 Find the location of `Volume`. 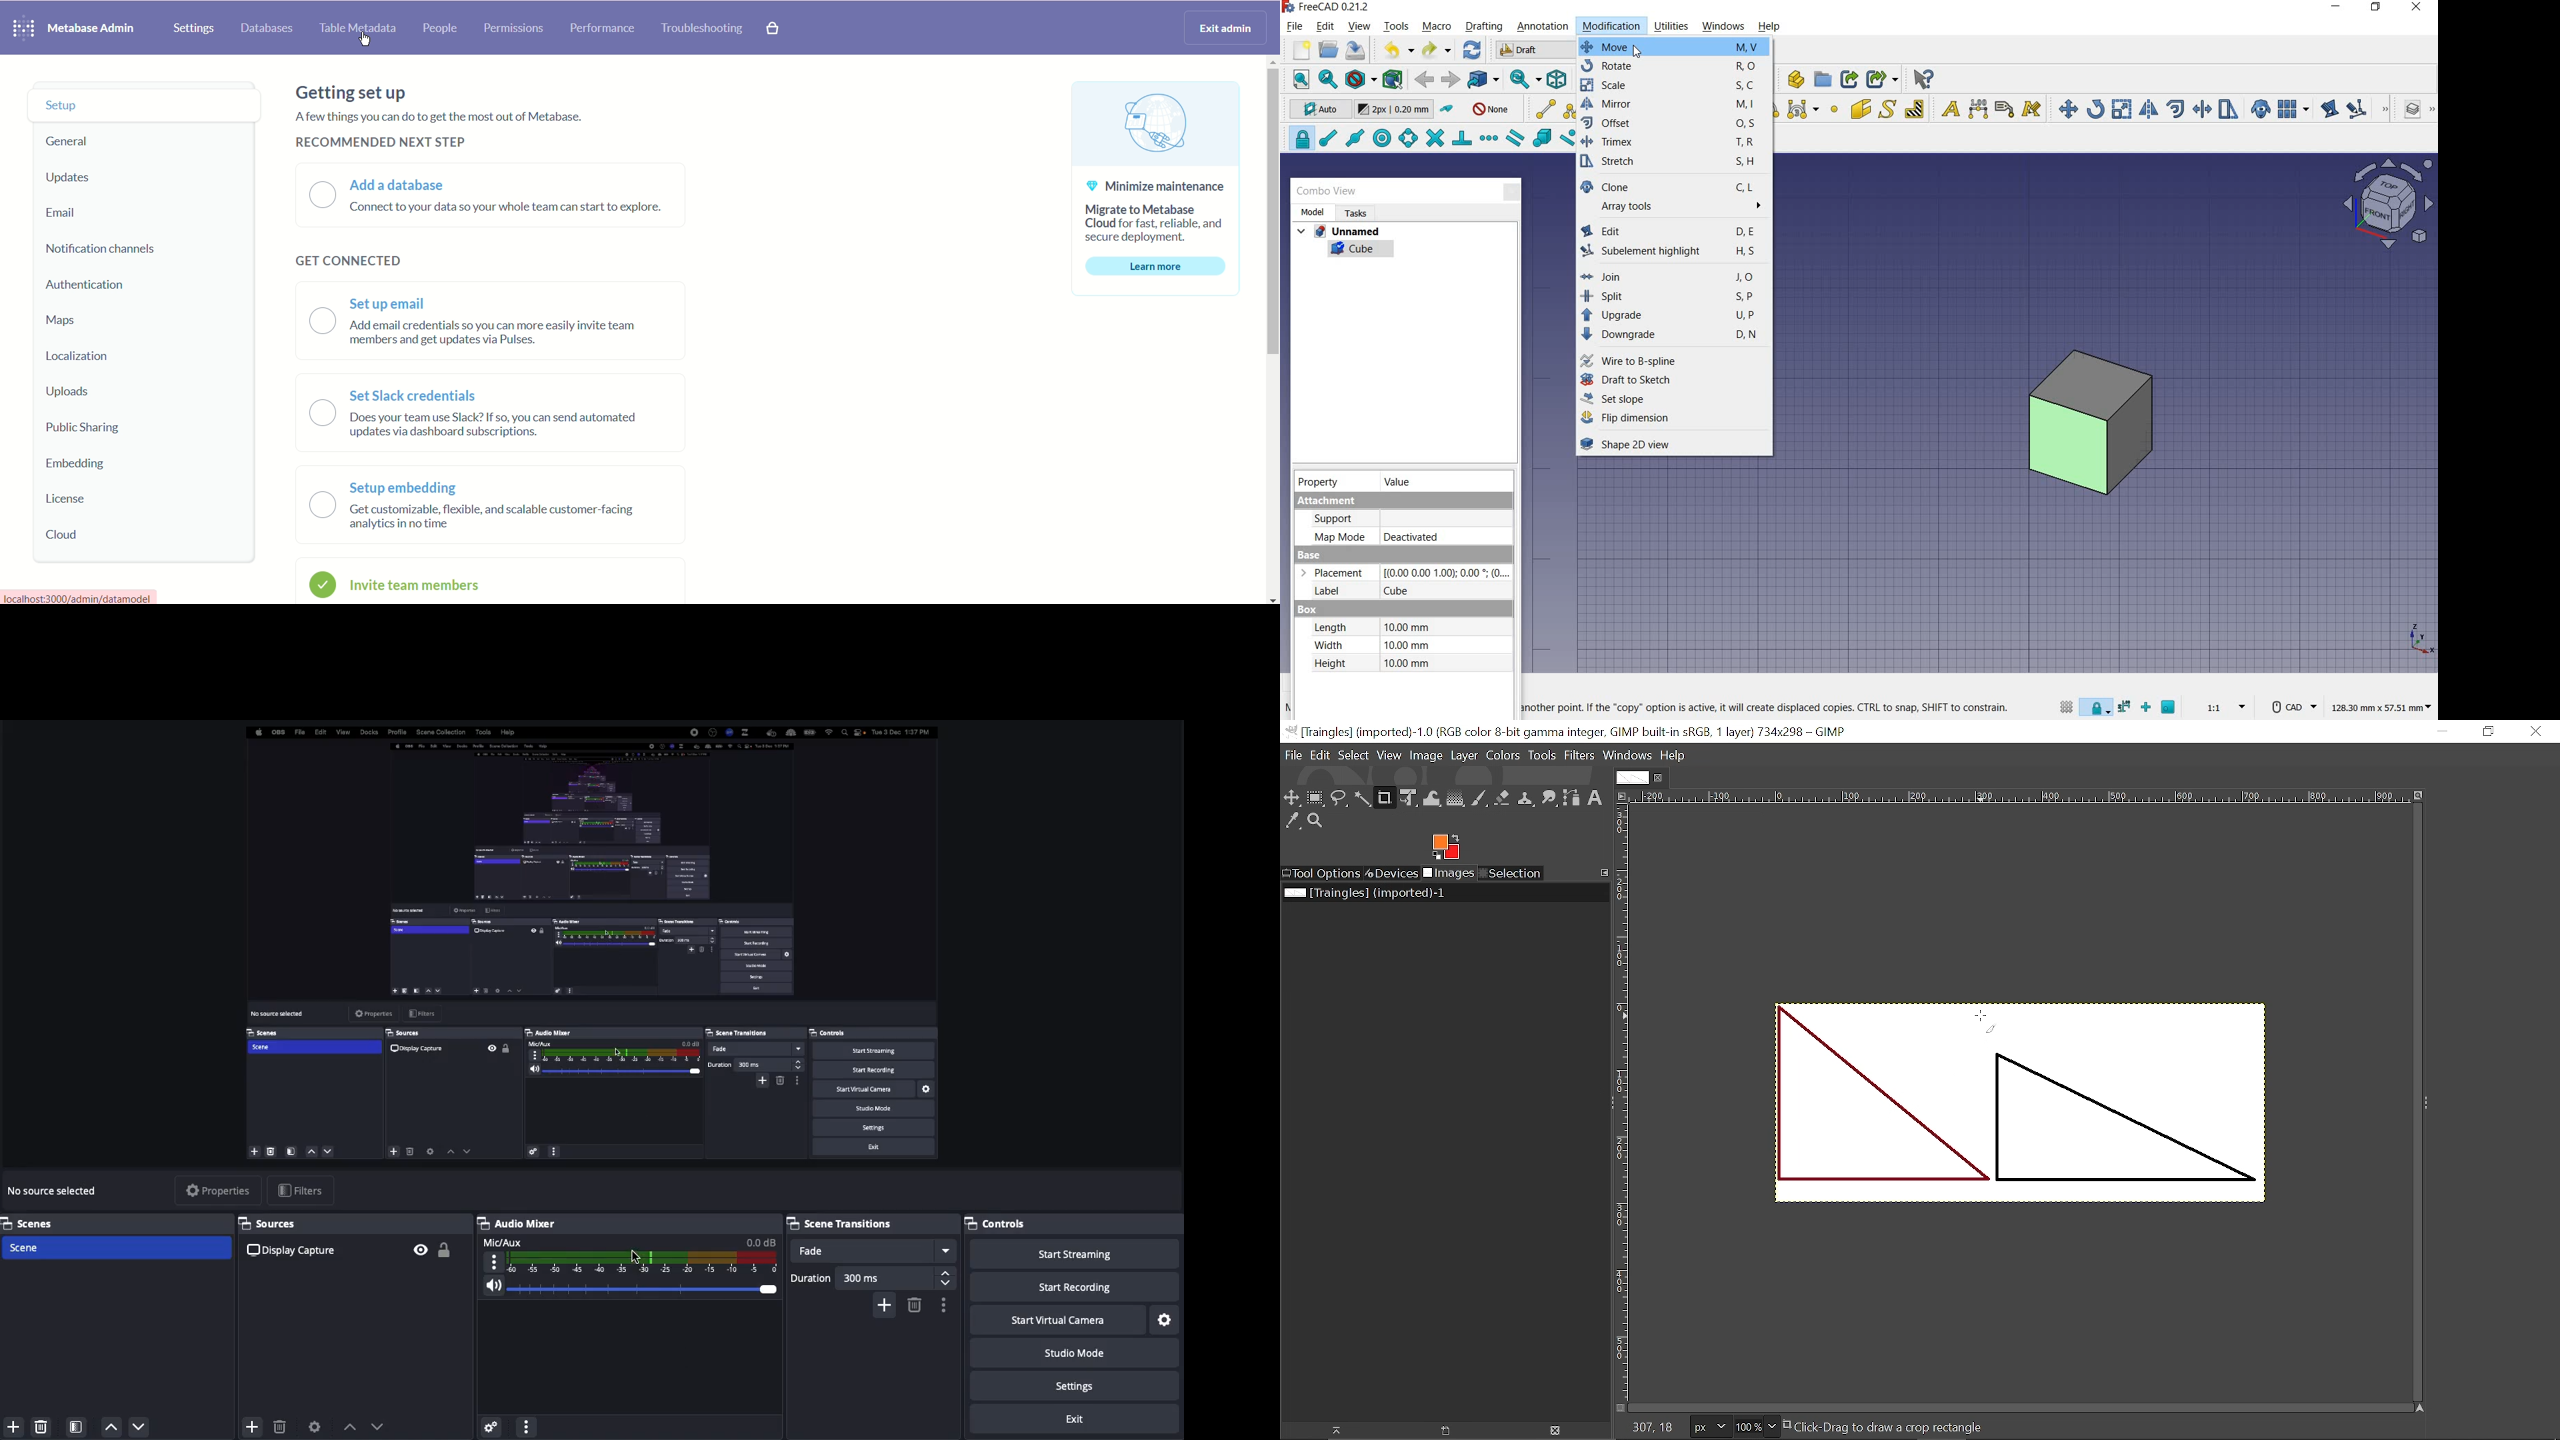

Volume is located at coordinates (637, 1290).